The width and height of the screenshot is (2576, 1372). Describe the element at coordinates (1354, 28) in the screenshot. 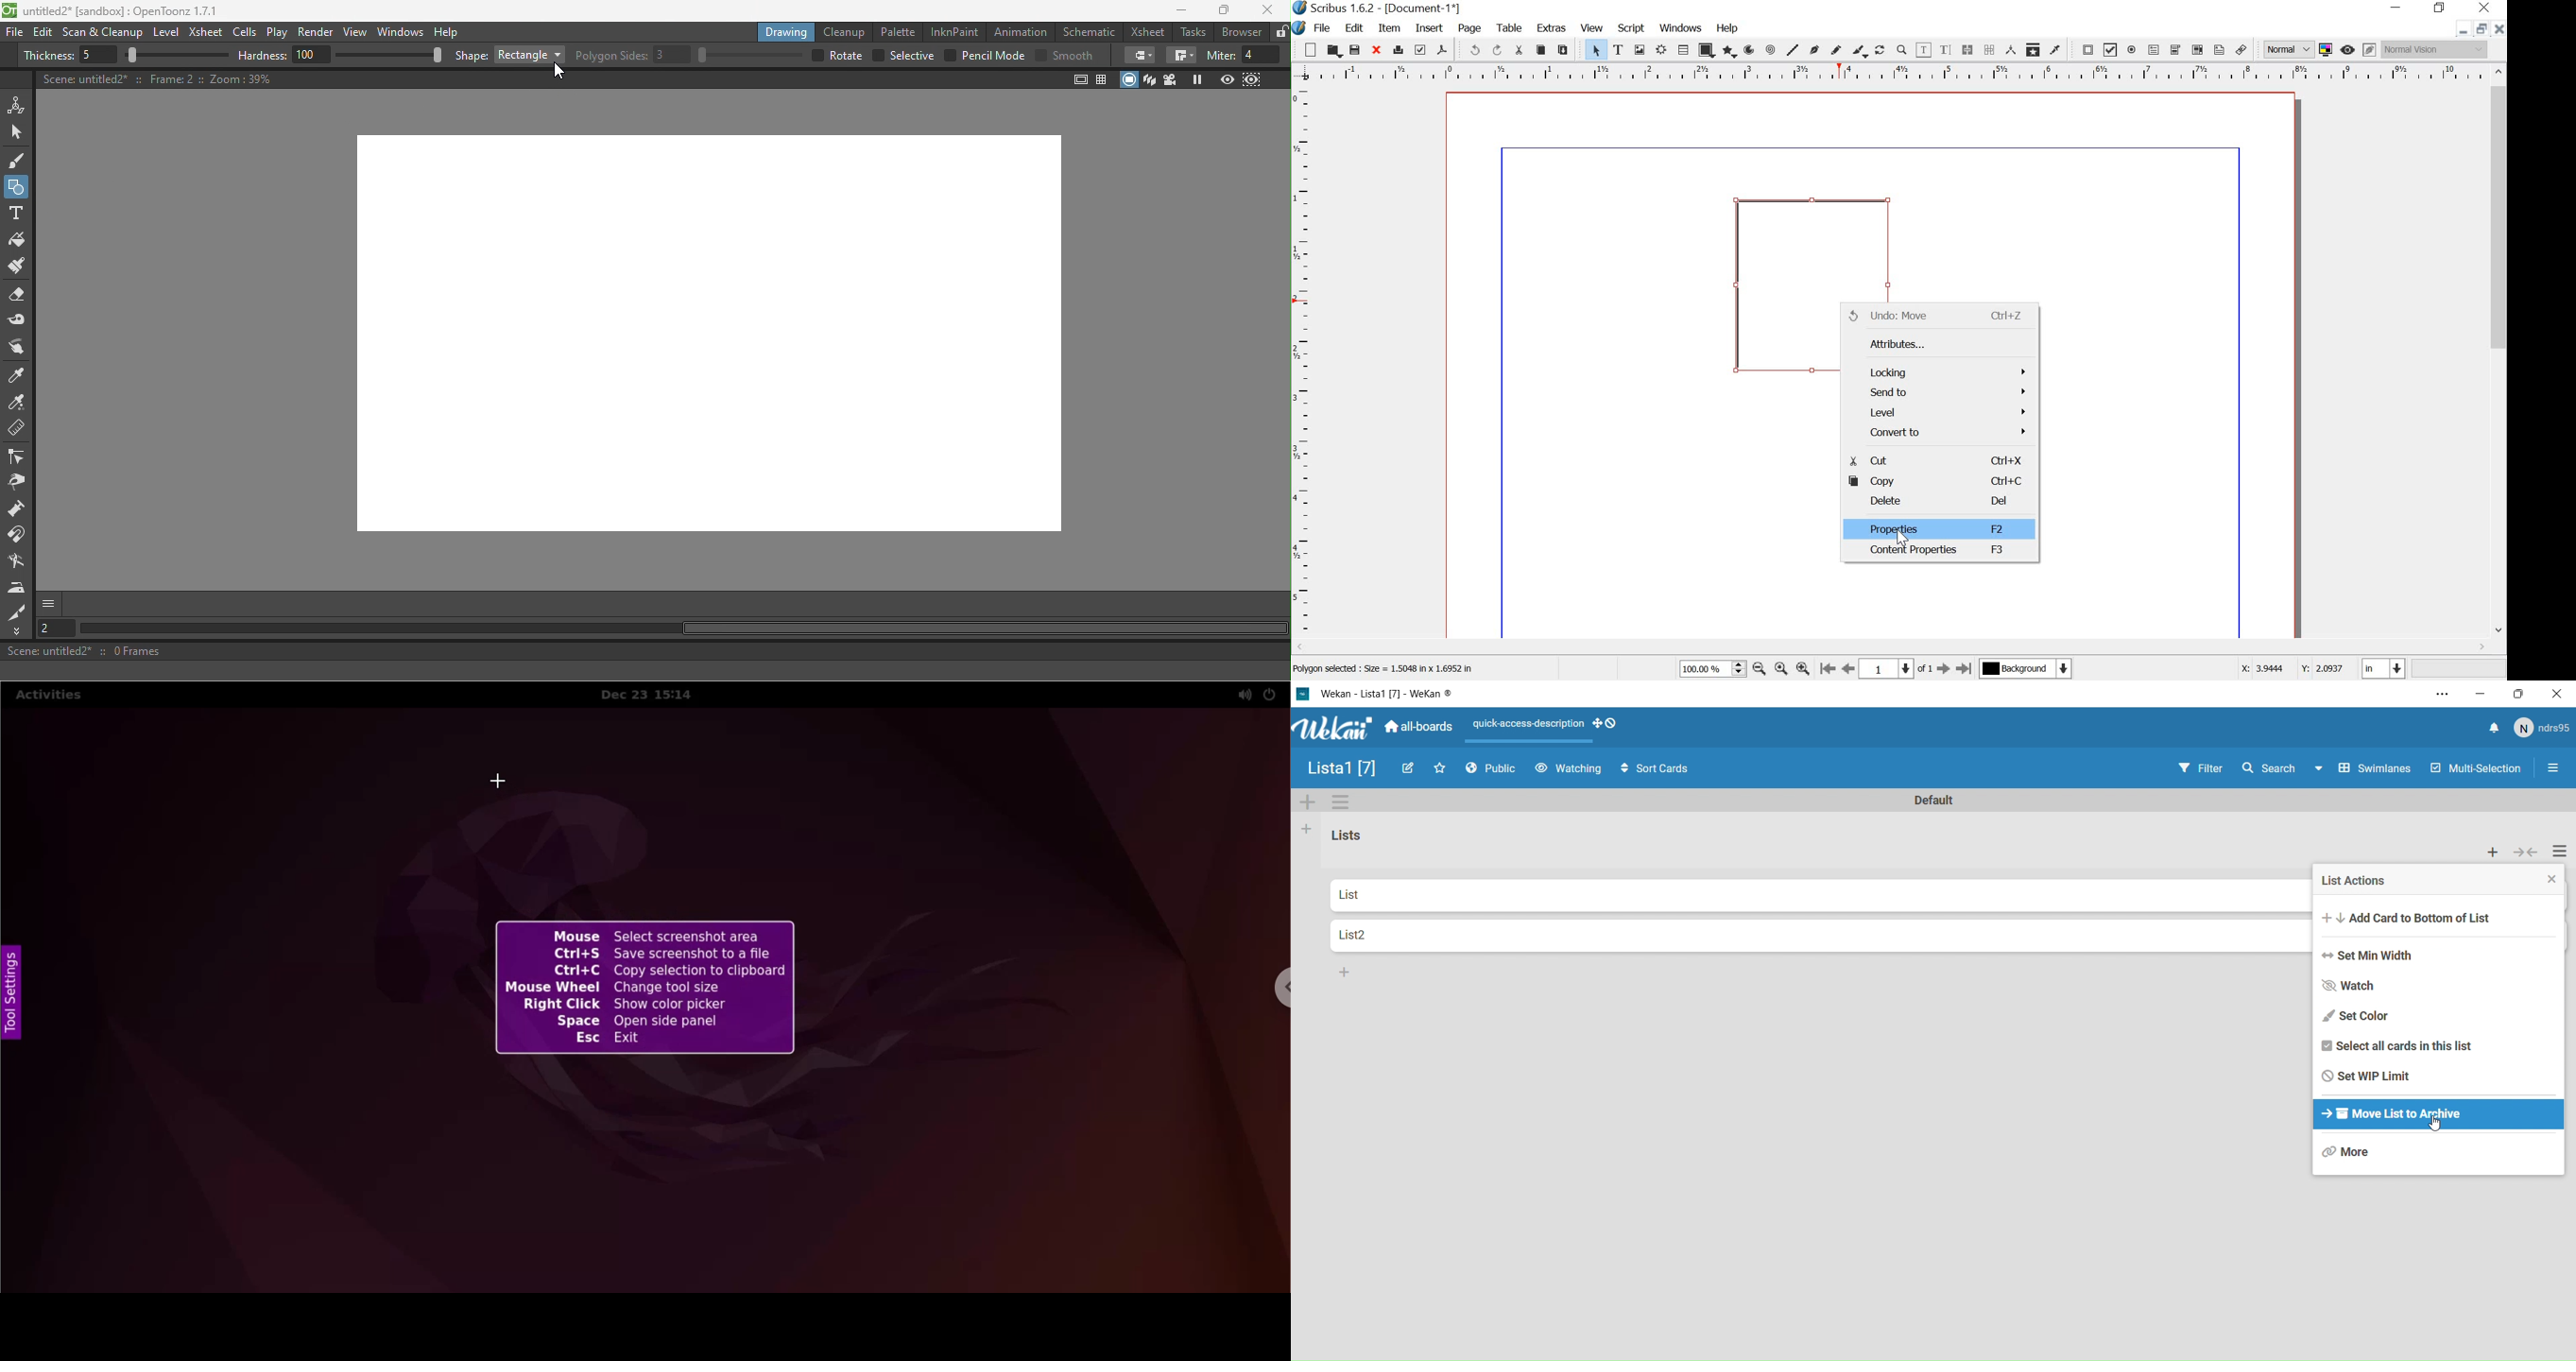

I see `edit` at that location.